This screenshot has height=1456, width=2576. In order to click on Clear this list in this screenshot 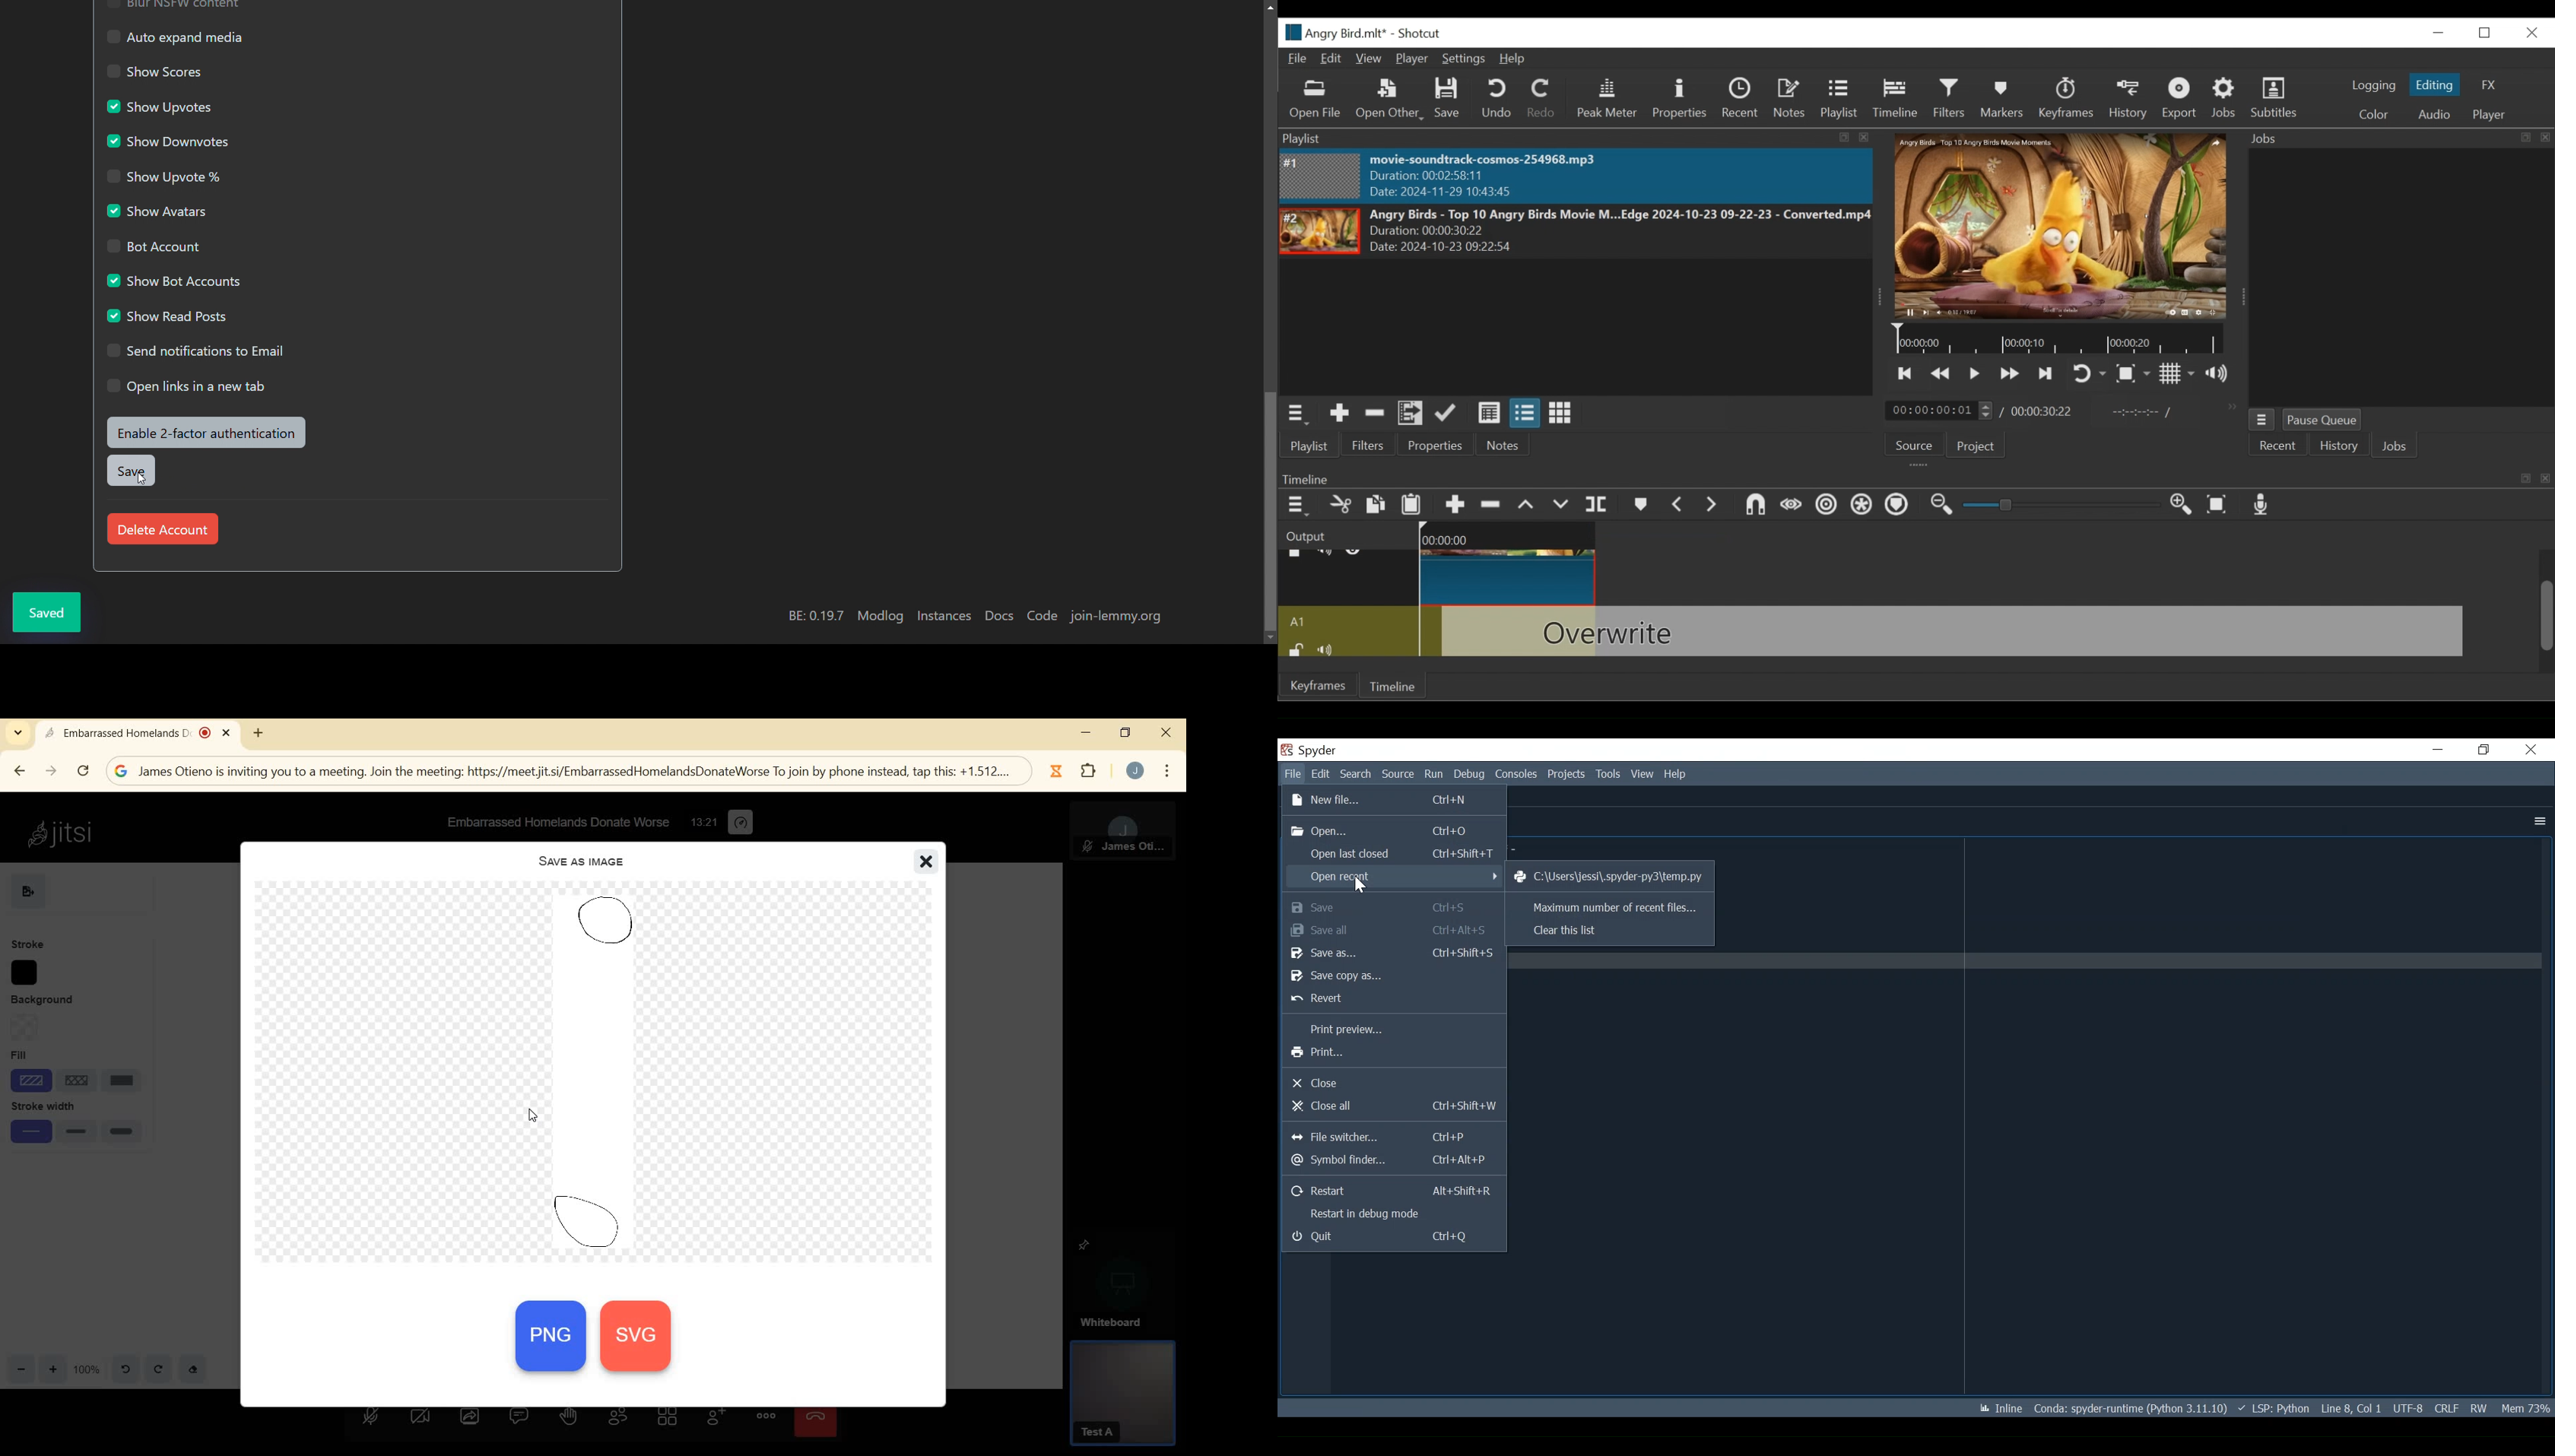, I will do `click(1610, 931)`.